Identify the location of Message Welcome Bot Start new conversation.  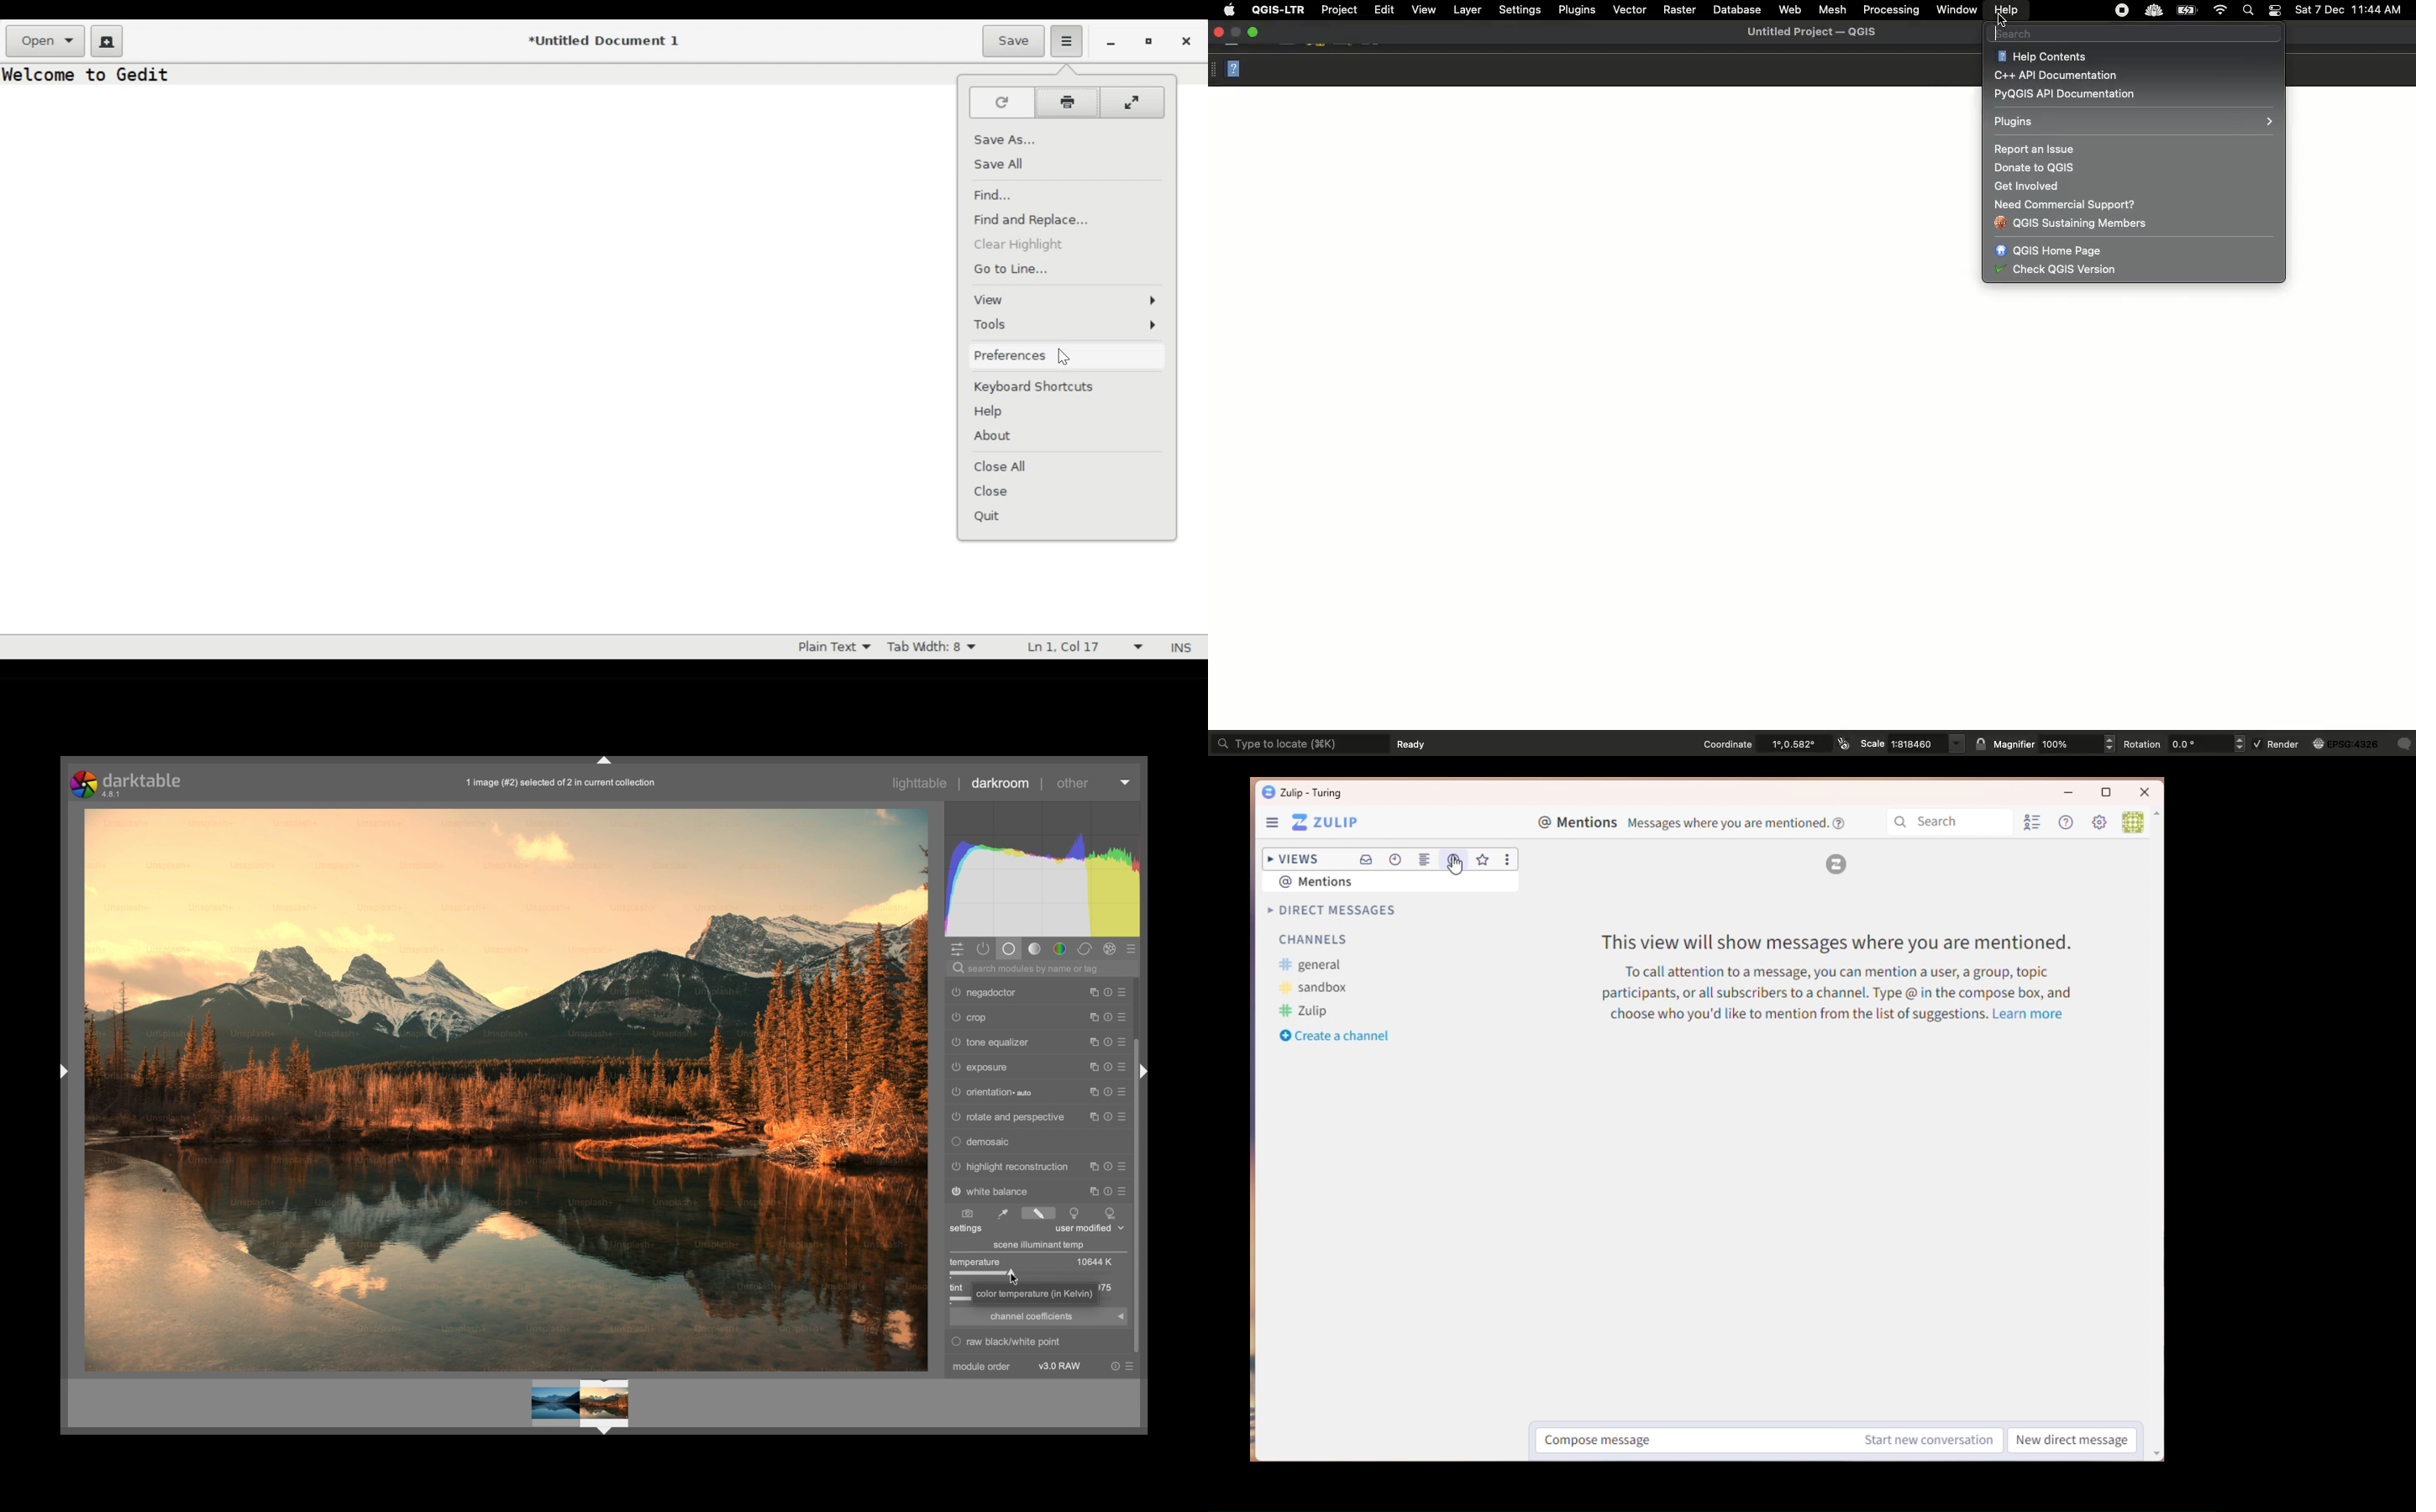
(1771, 1441).